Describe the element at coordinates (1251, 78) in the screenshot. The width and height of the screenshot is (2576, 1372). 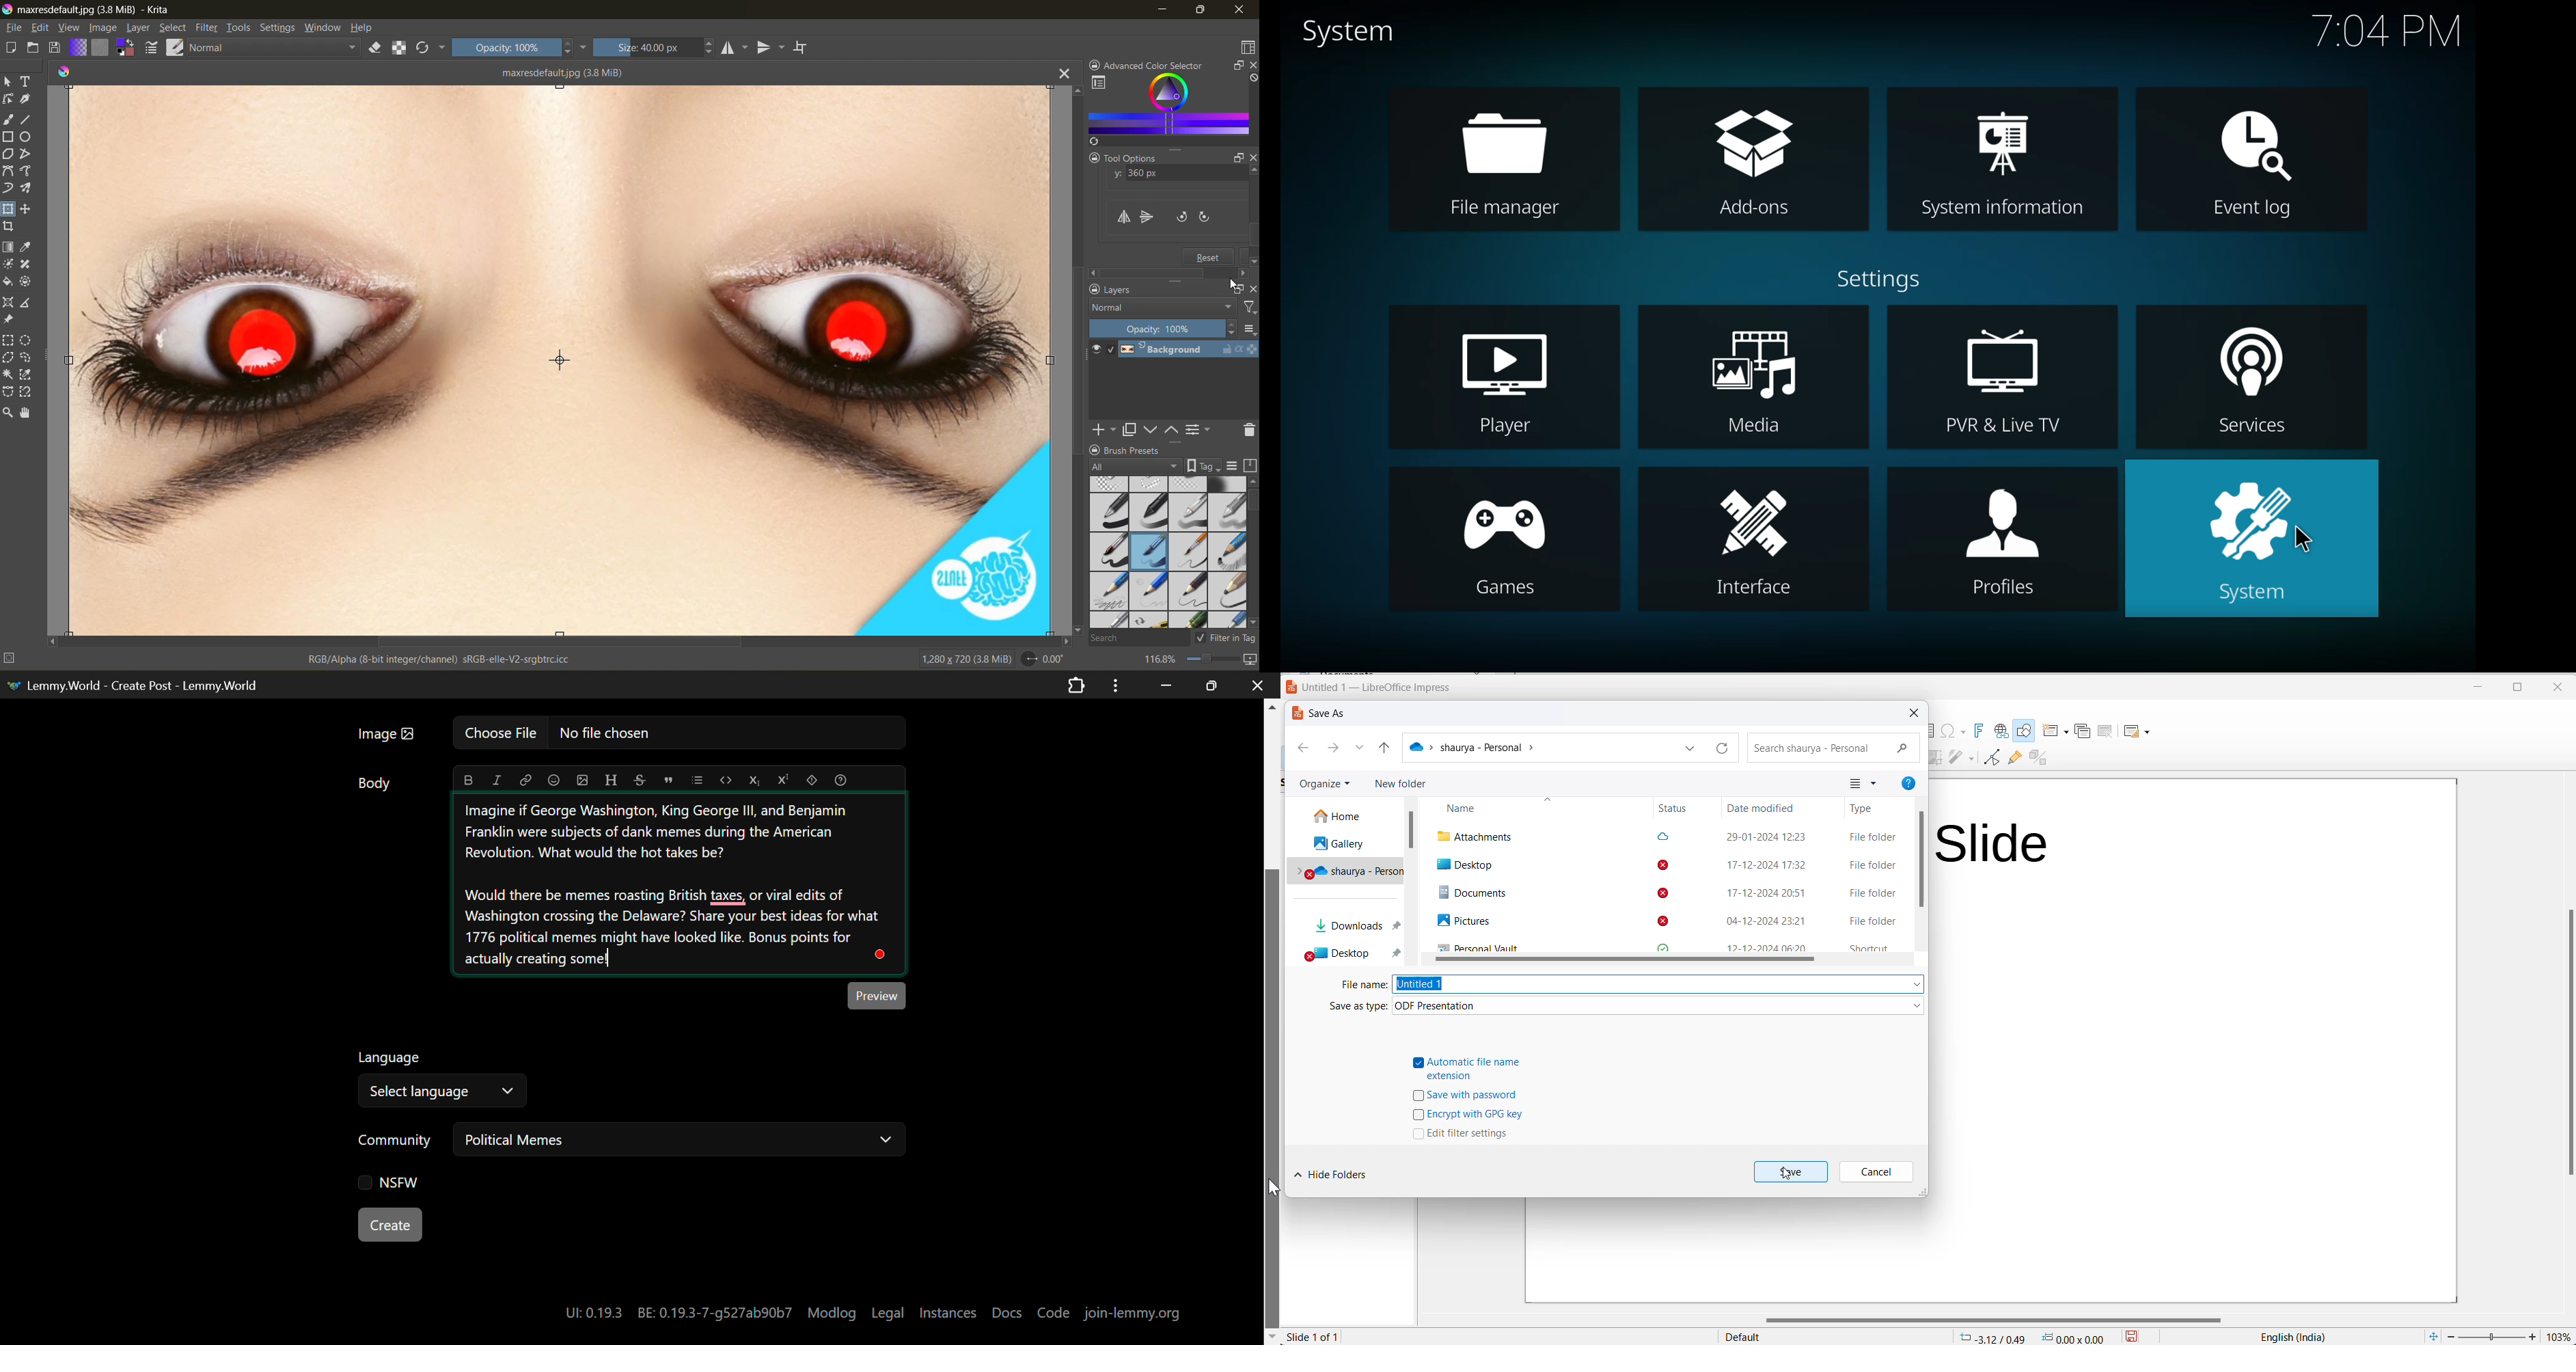
I see `clear all color search history` at that location.